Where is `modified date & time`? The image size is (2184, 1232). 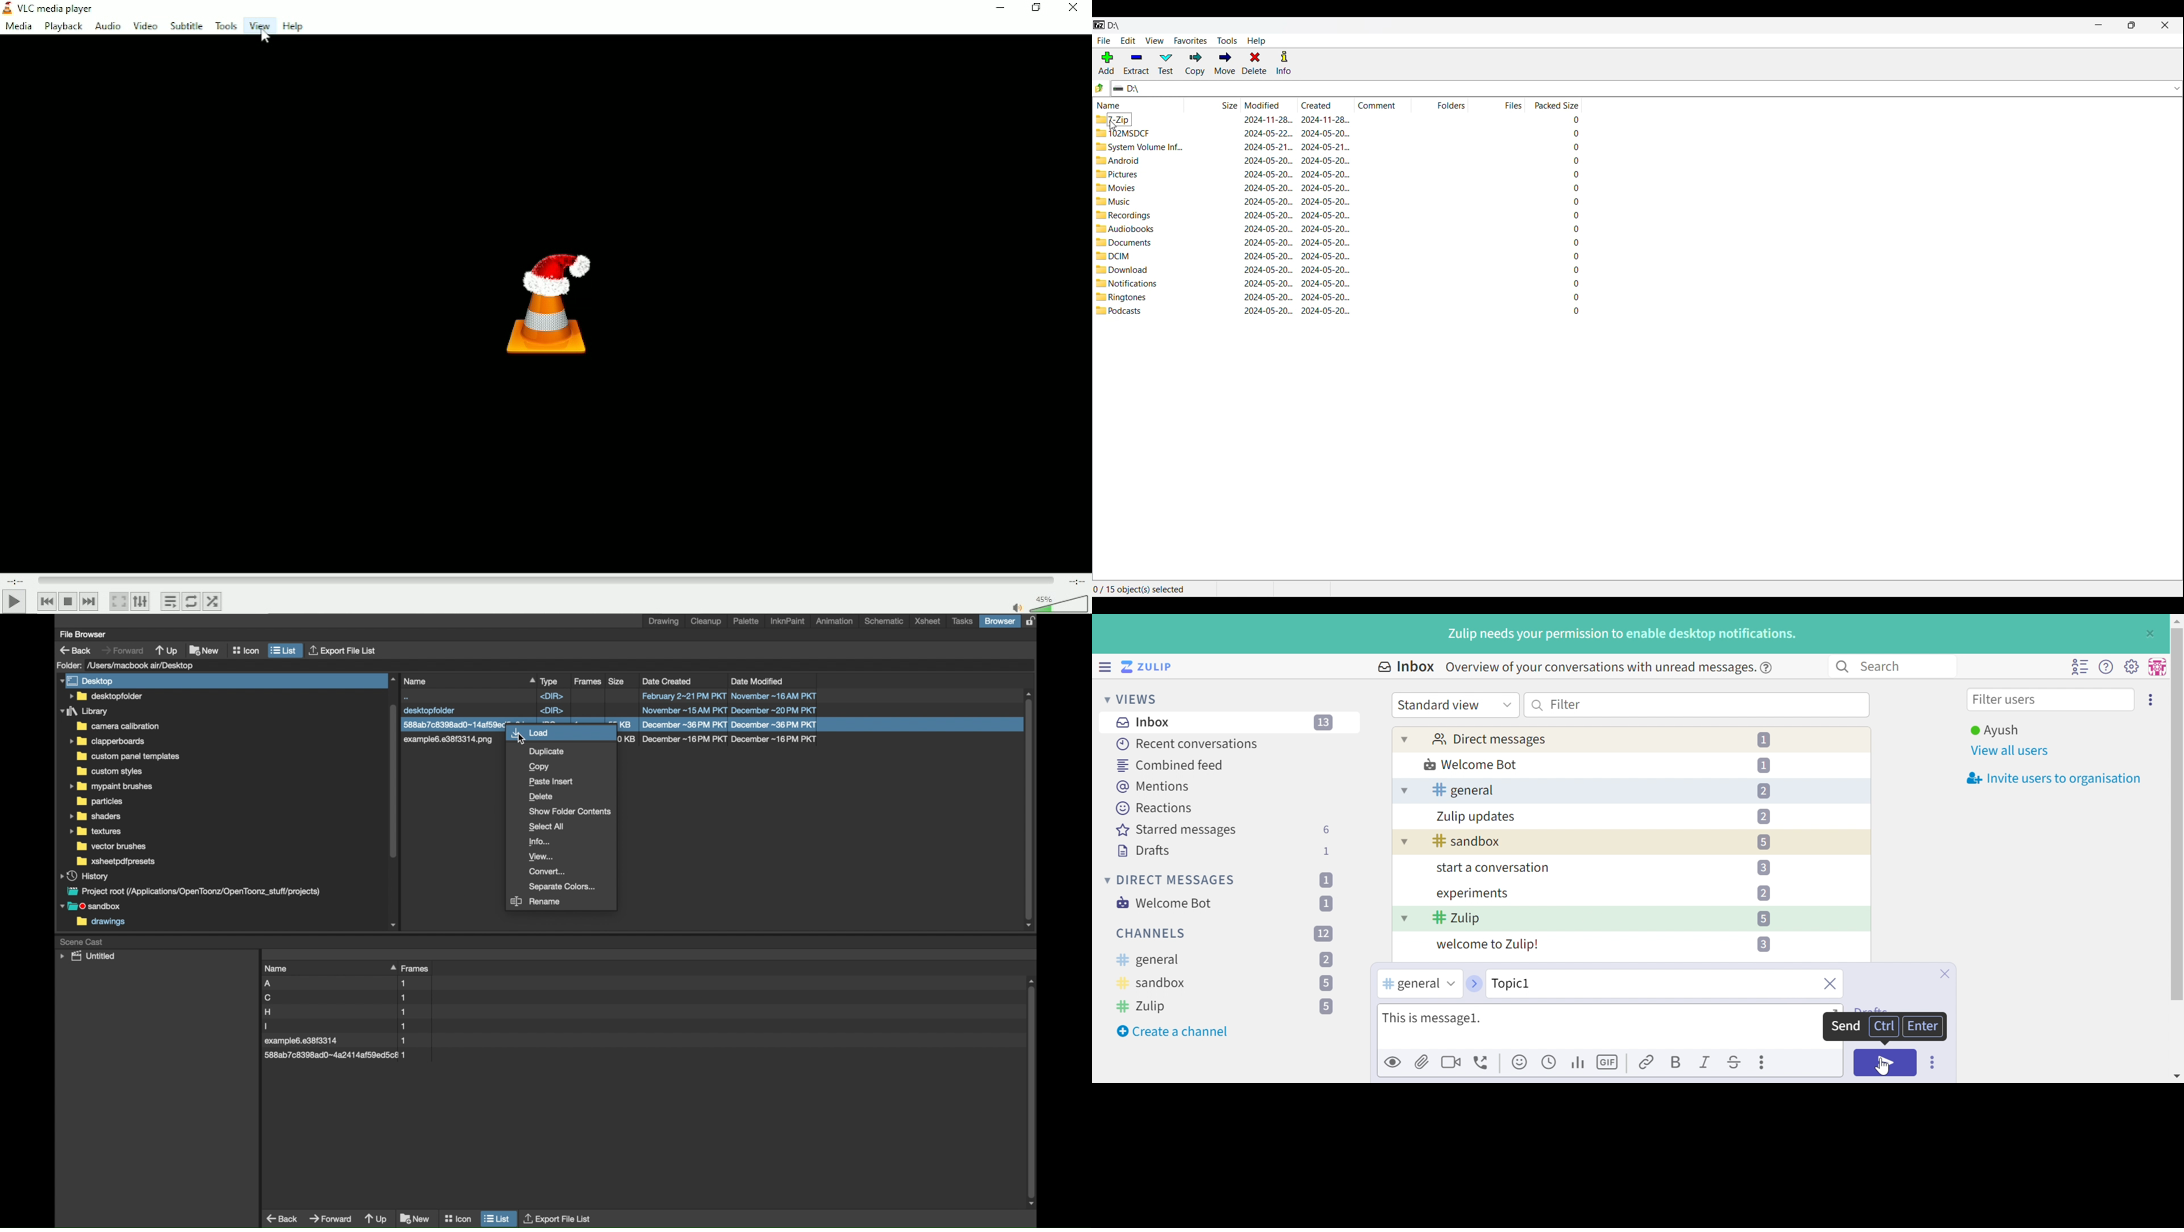
modified date & time is located at coordinates (1268, 228).